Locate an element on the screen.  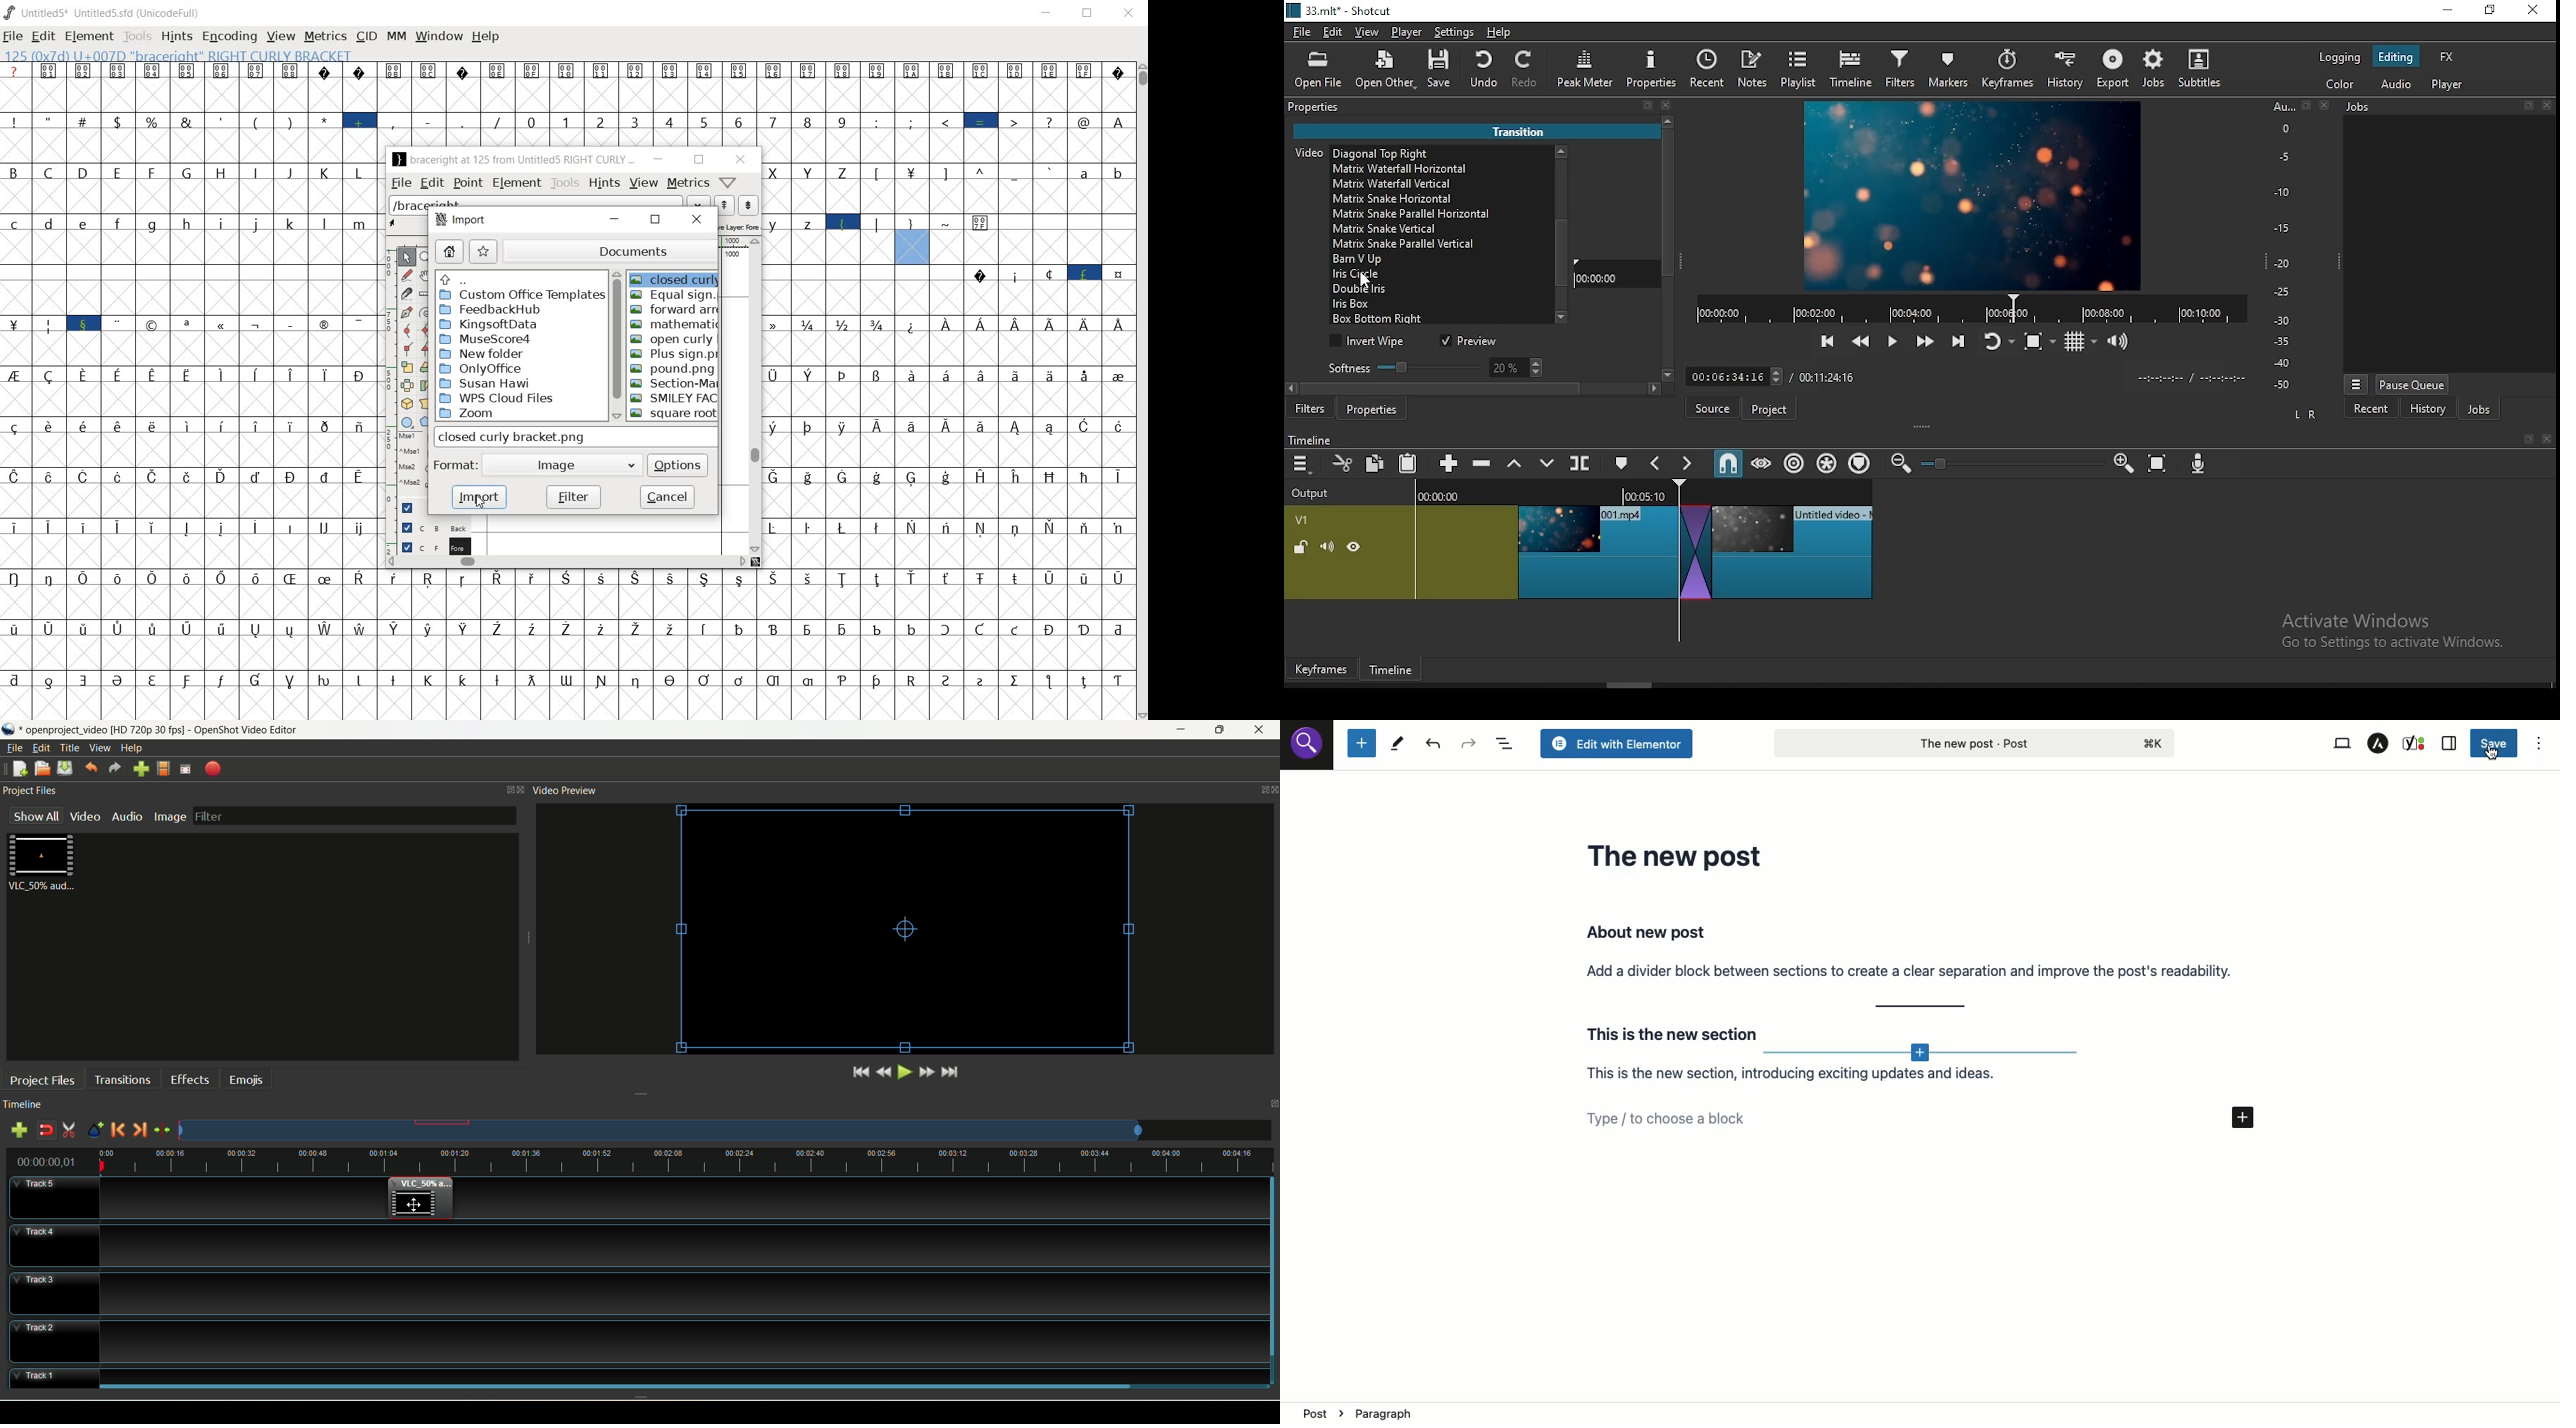
video clip is located at coordinates (907, 930).